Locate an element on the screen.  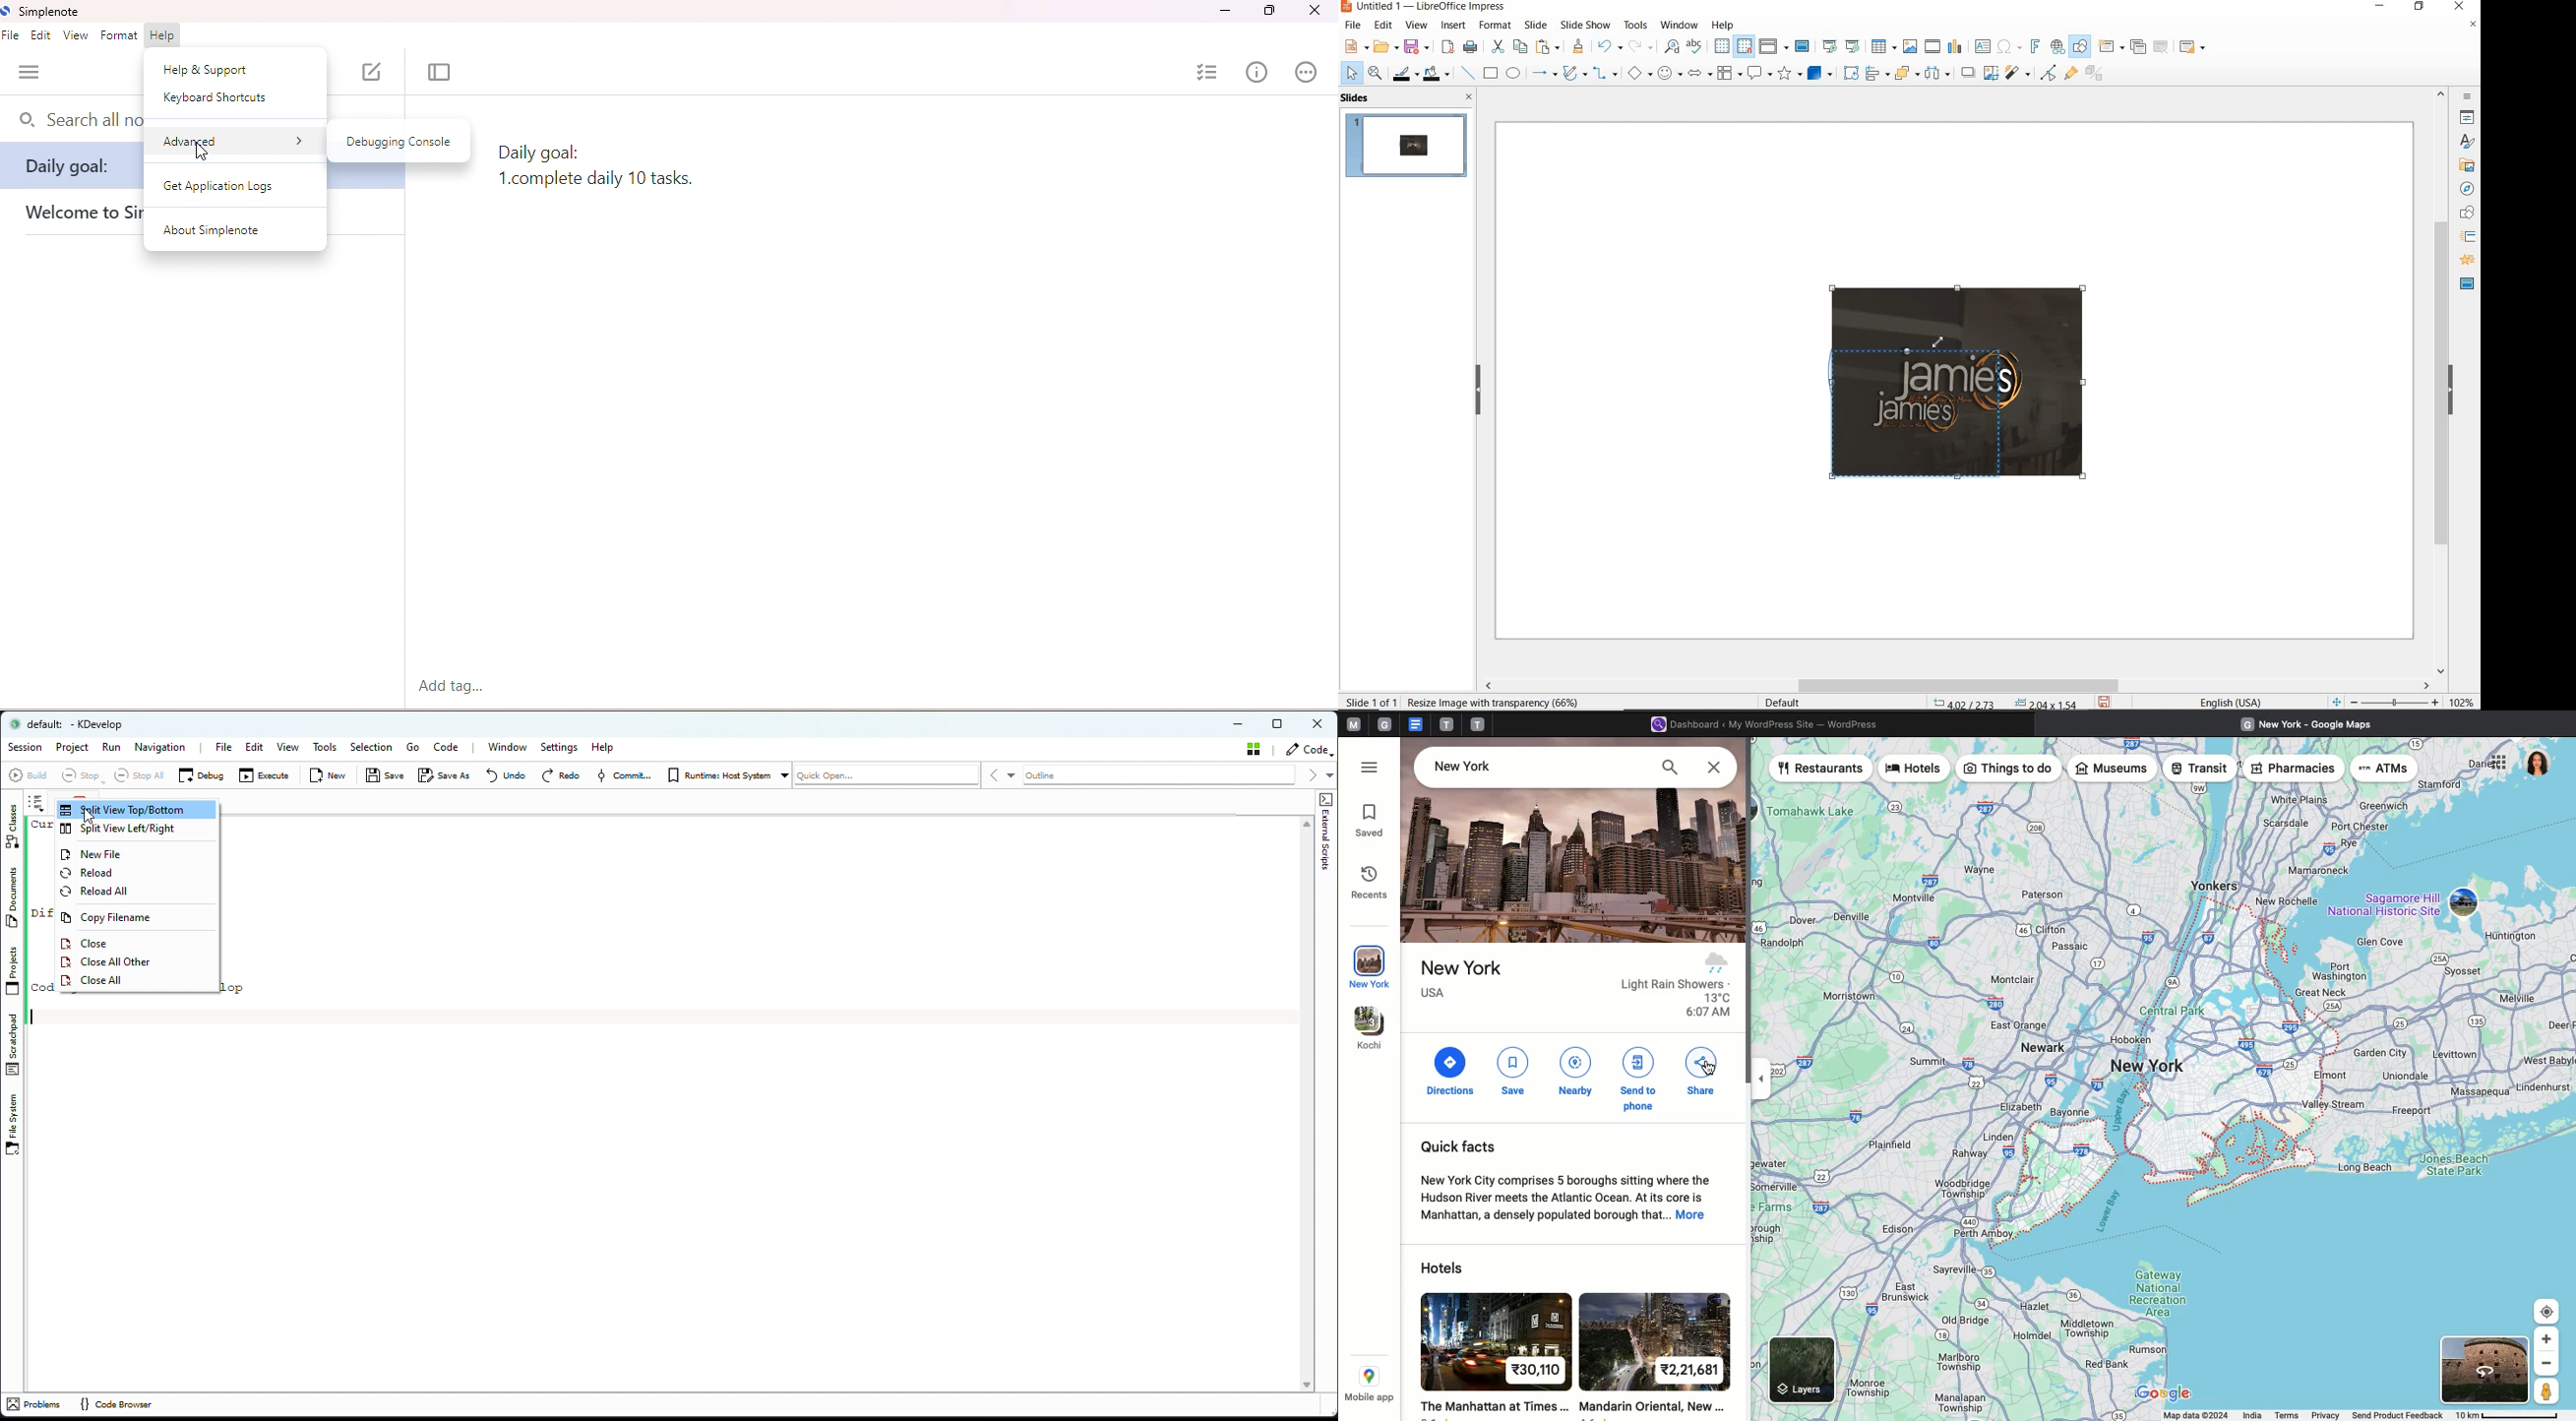
spelling is located at coordinates (1694, 46).